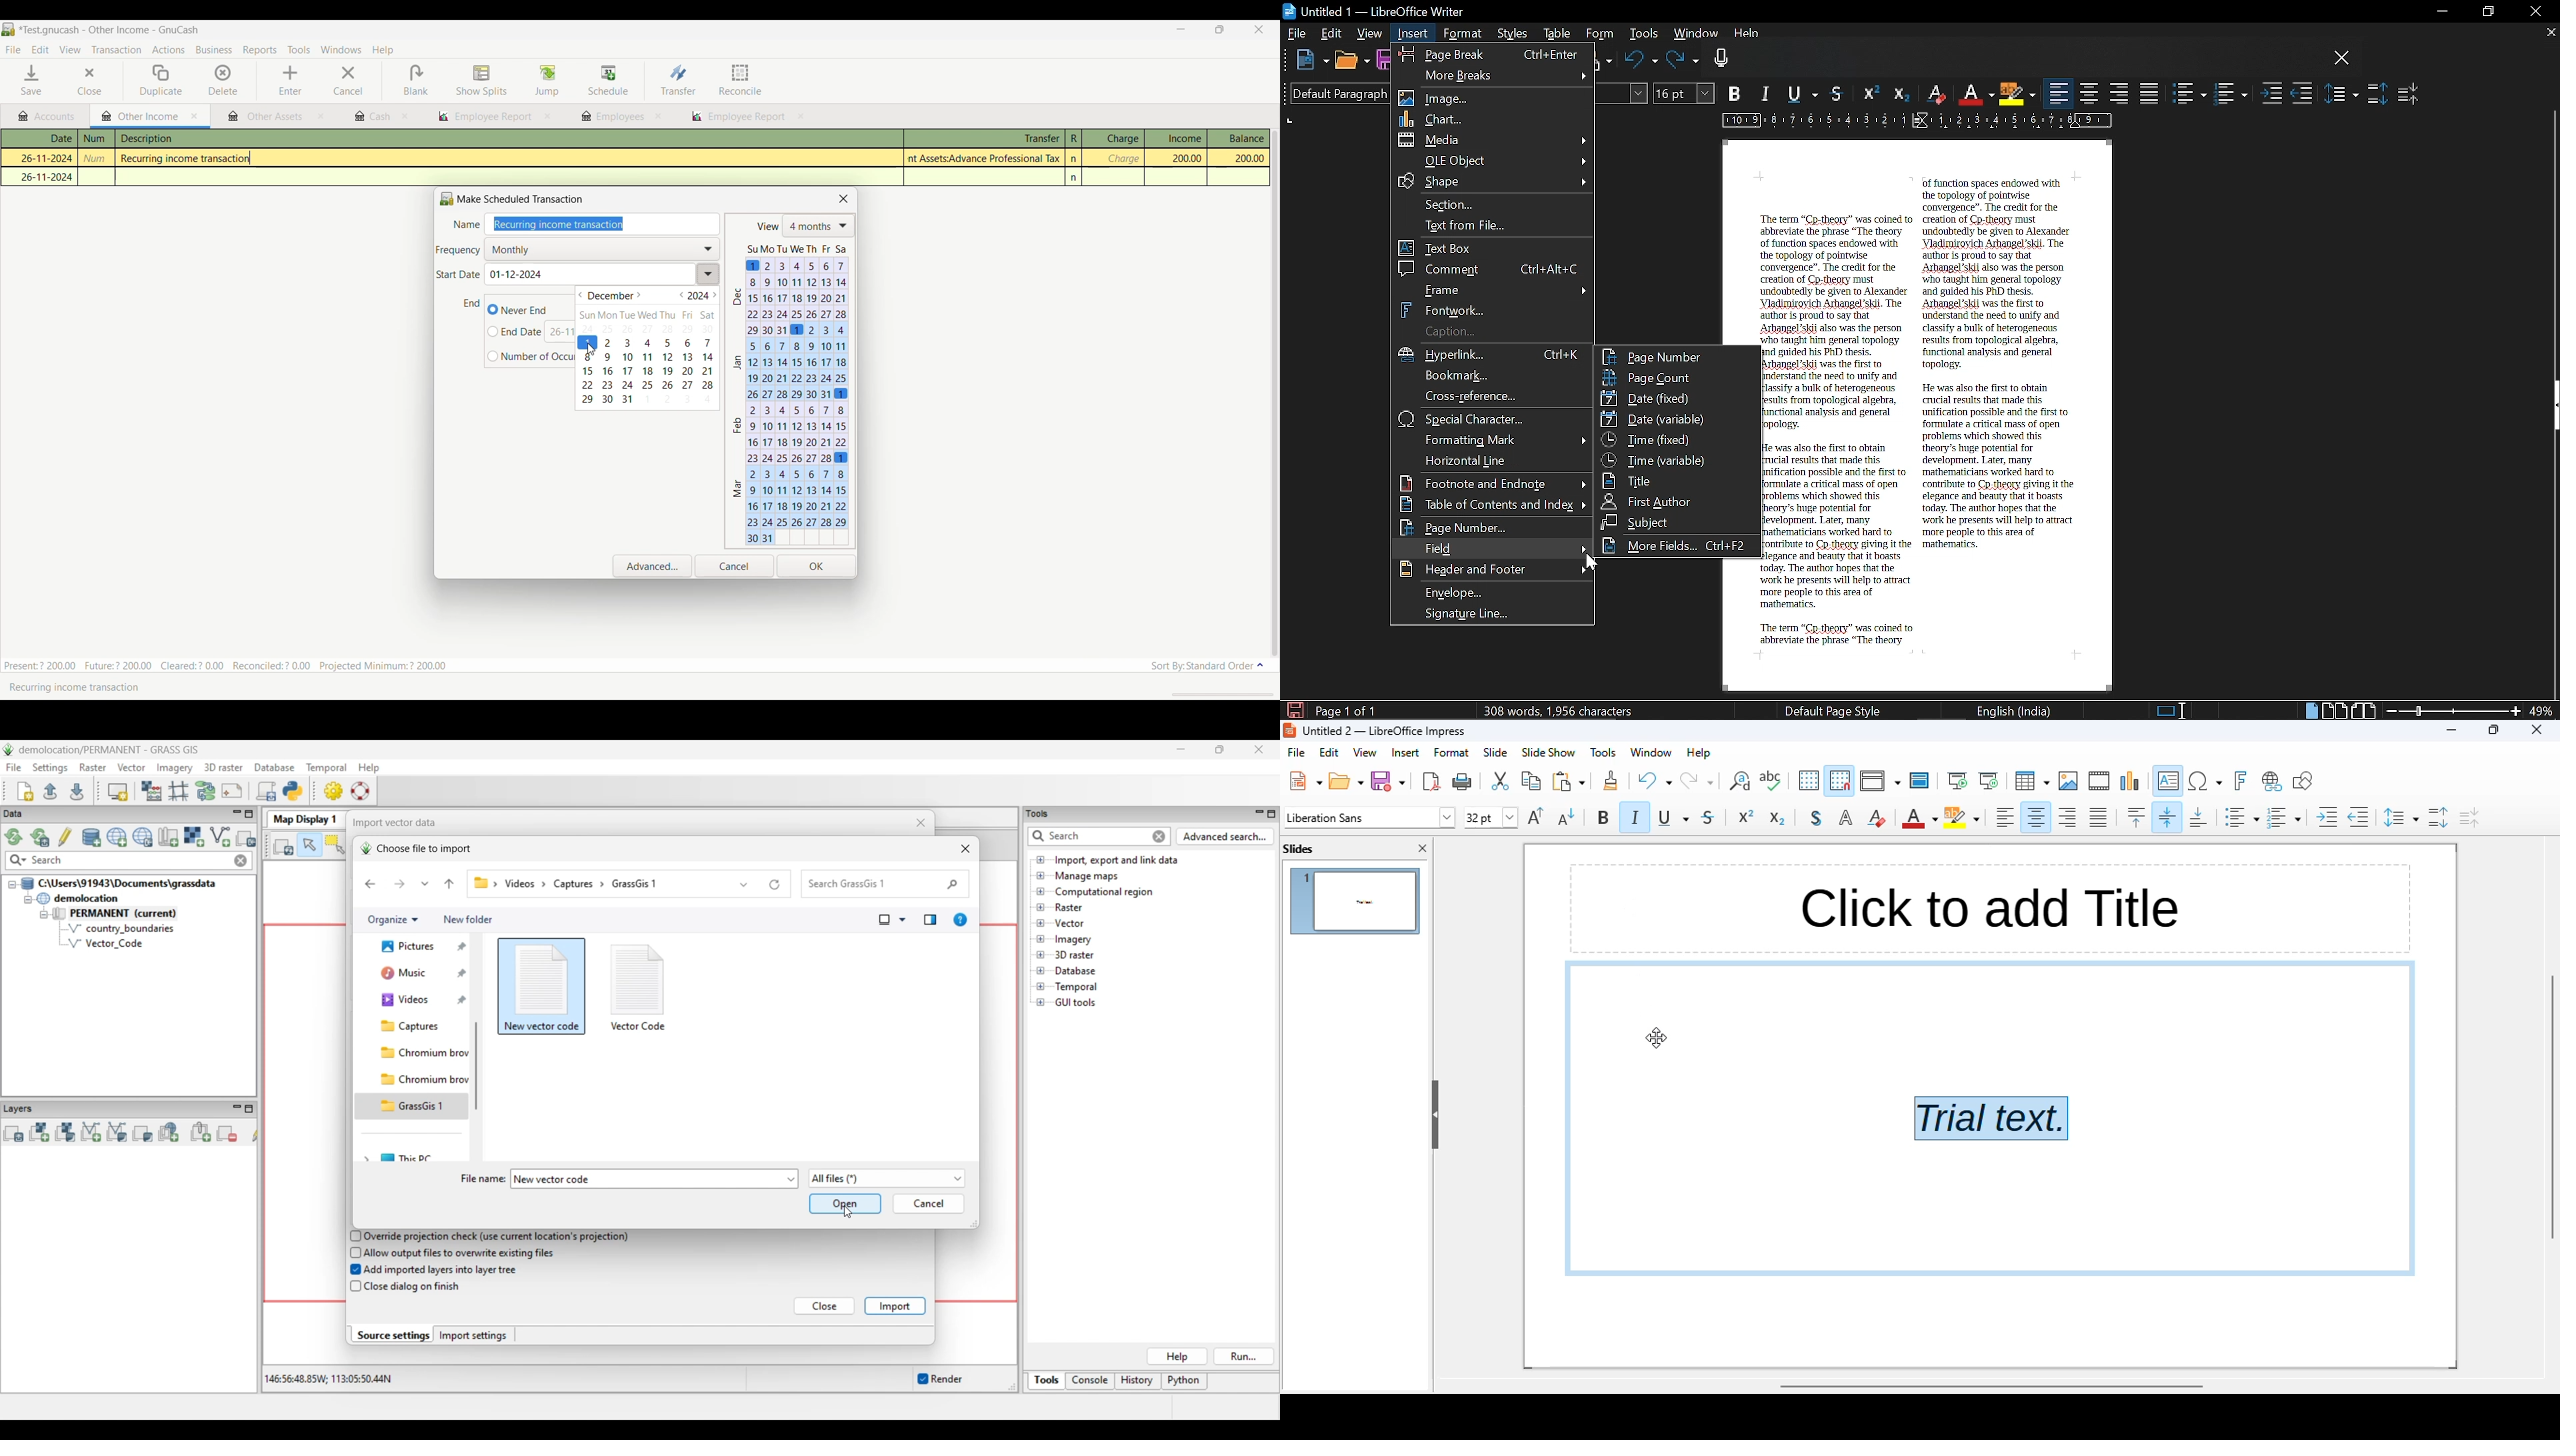 The image size is (2576, 1456). I want to click on Close interface, so click(1257, 31).